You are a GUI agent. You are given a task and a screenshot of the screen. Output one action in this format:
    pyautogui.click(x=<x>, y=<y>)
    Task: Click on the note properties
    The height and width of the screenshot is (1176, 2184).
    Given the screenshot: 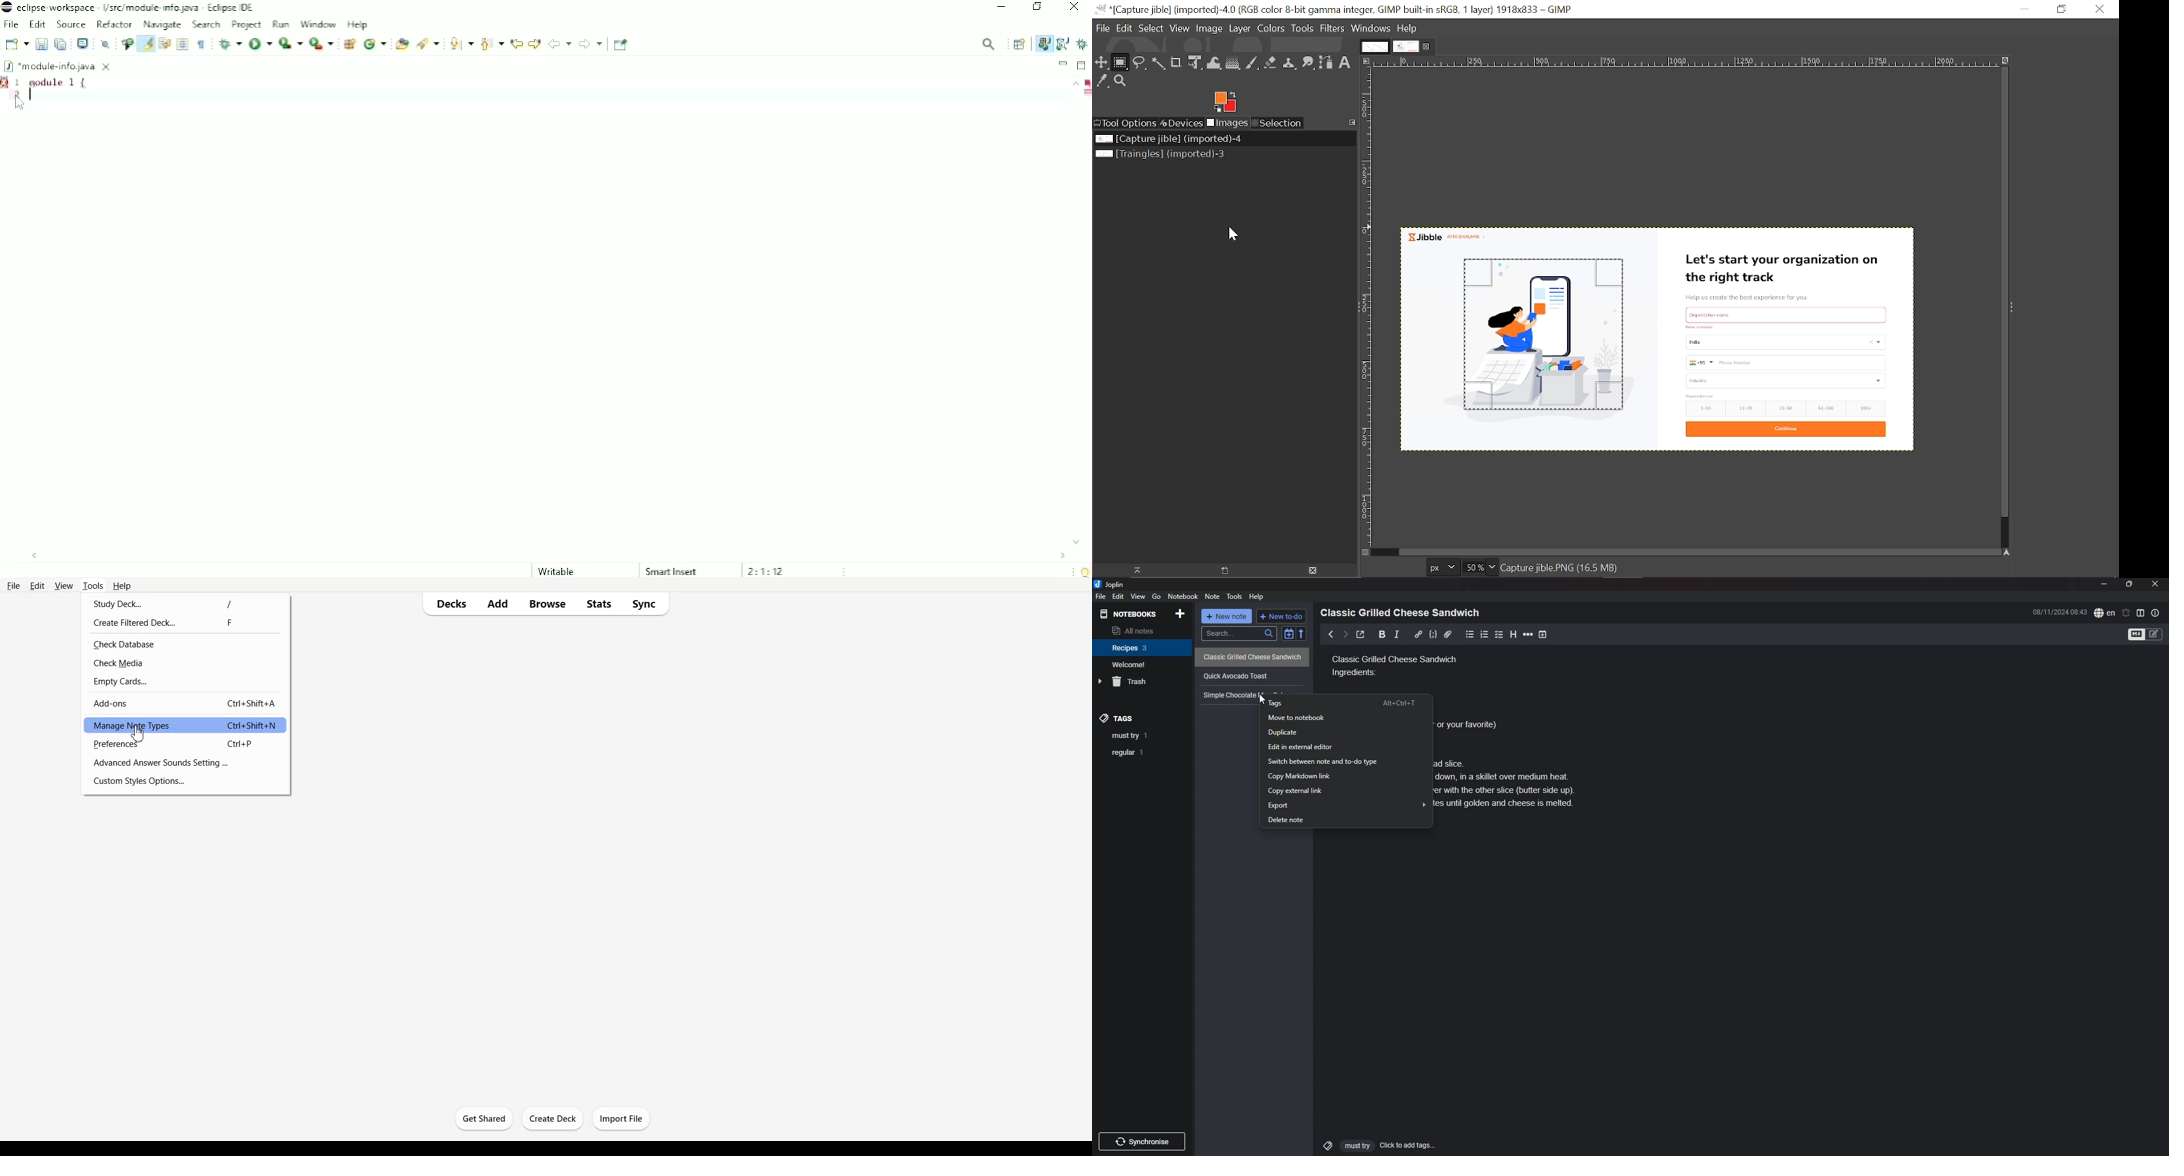 What is the action you would take?
    pyautogui.click(x=2156, y=613)
    